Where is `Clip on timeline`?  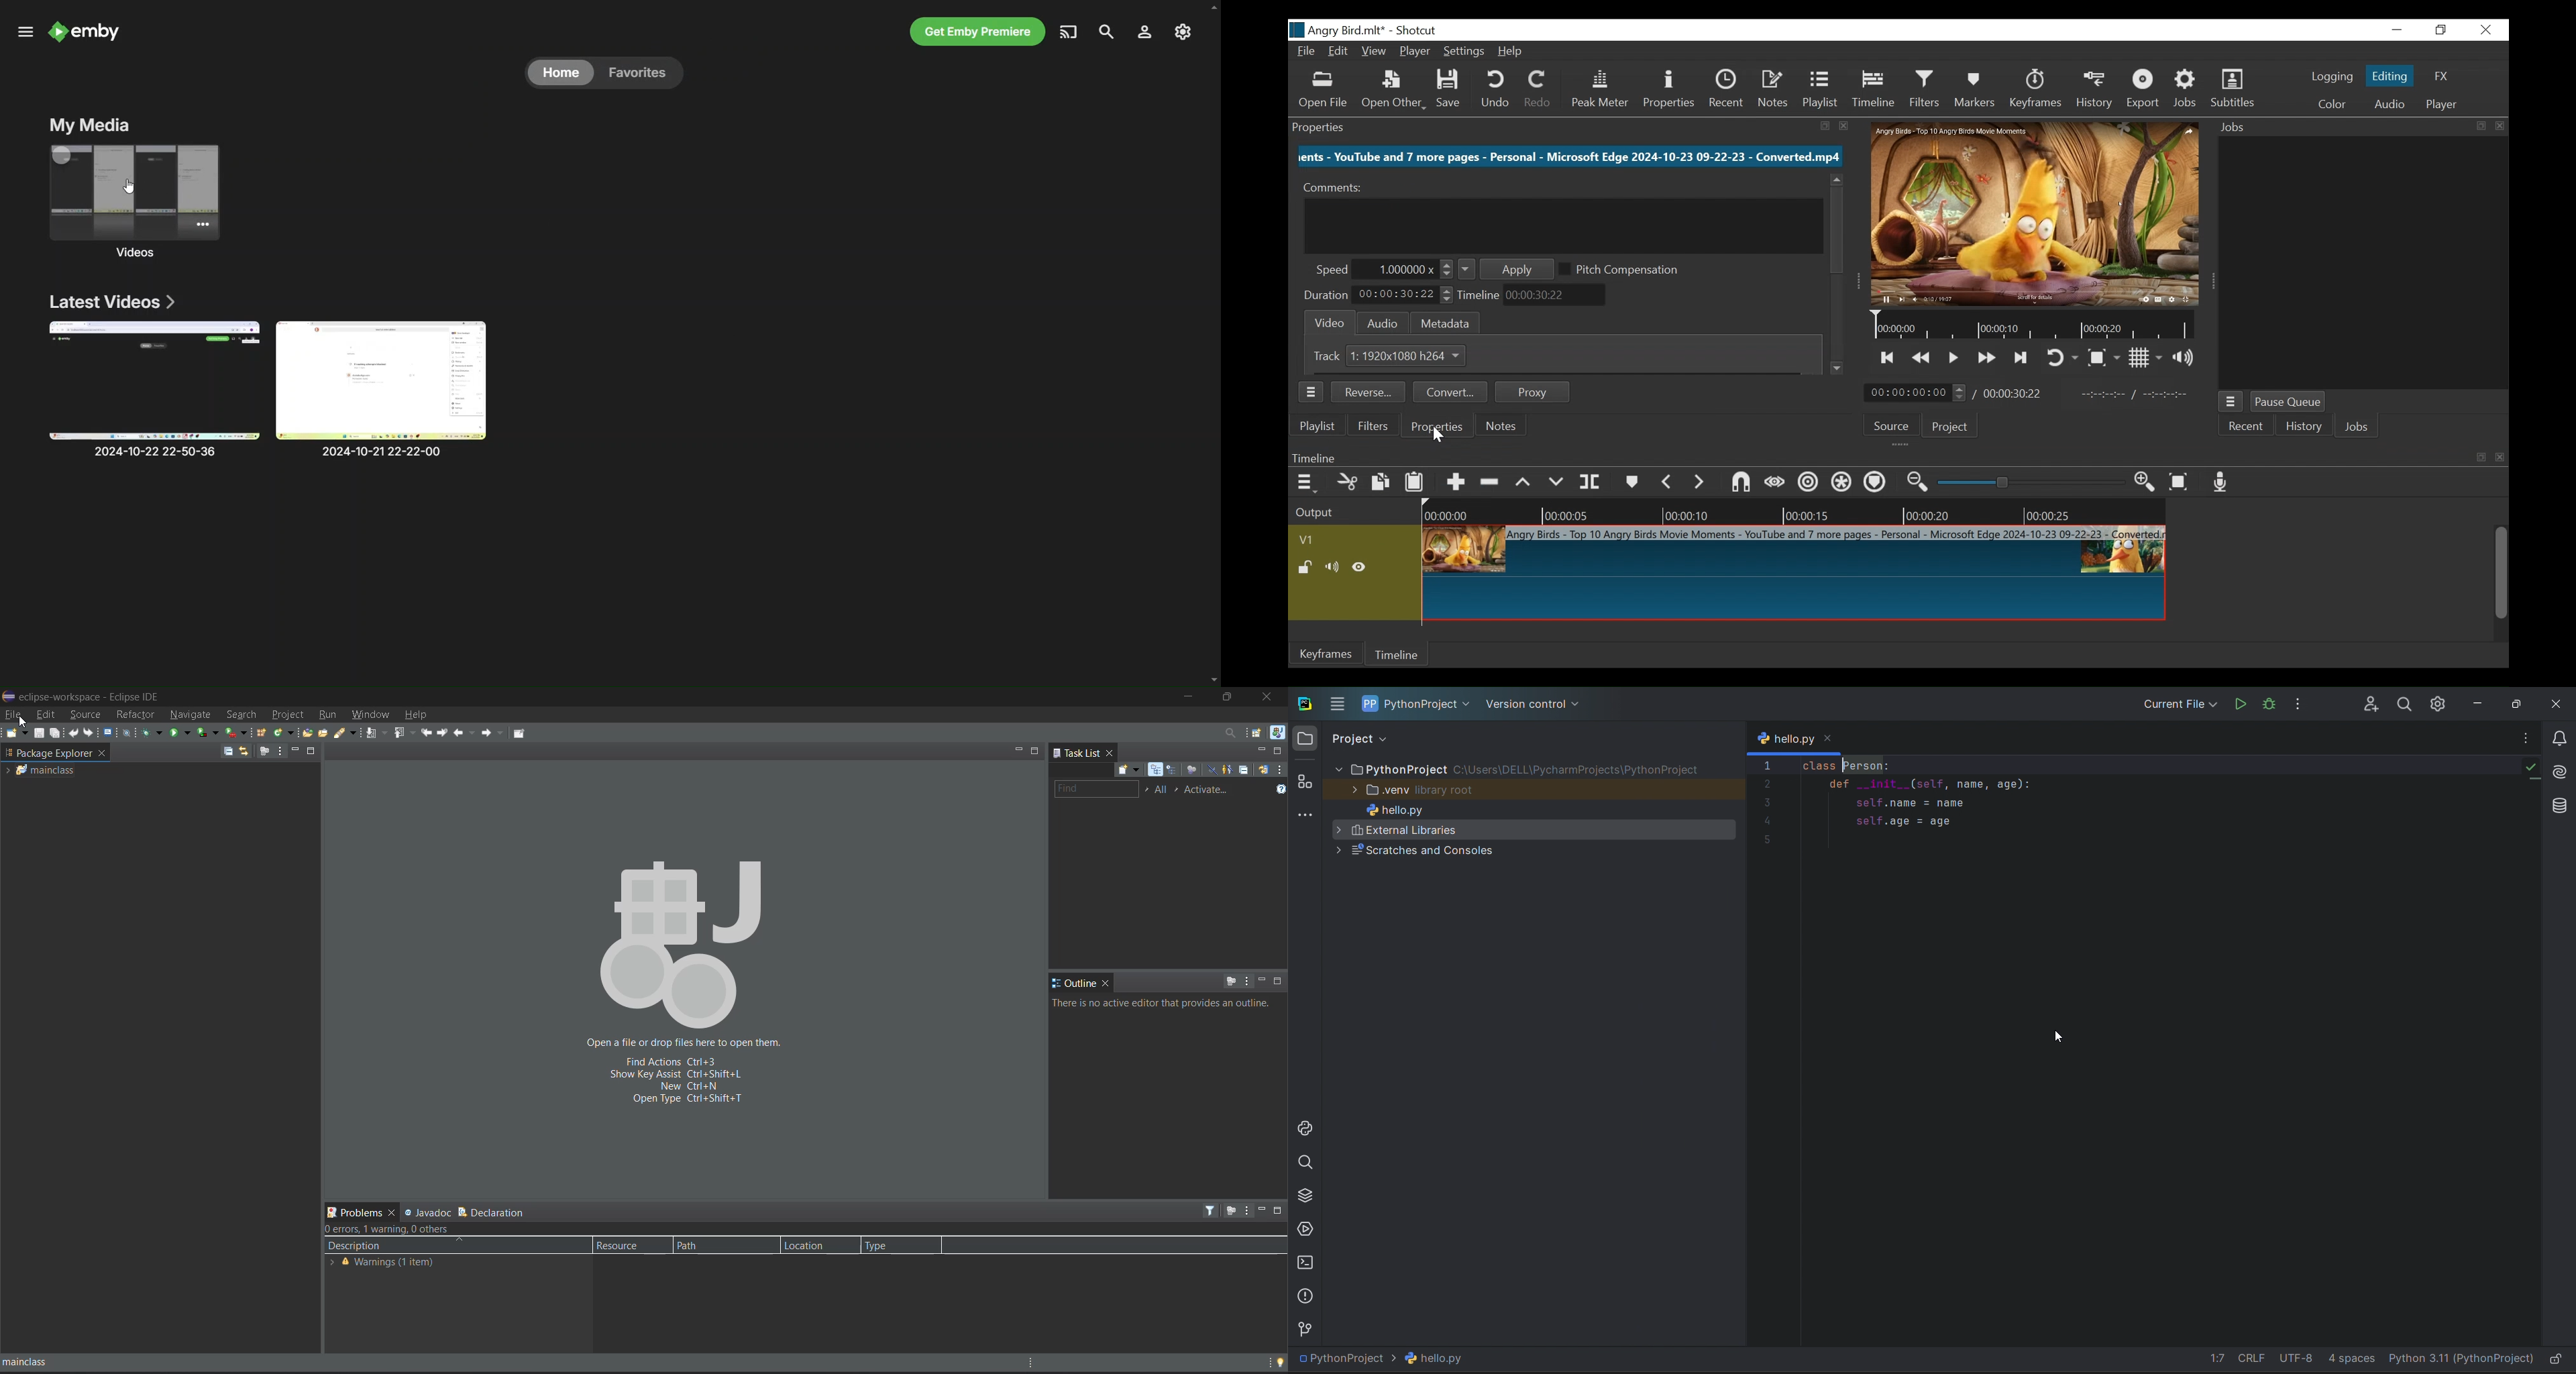
Clip on timeline is located at coordinates (1793, 575).